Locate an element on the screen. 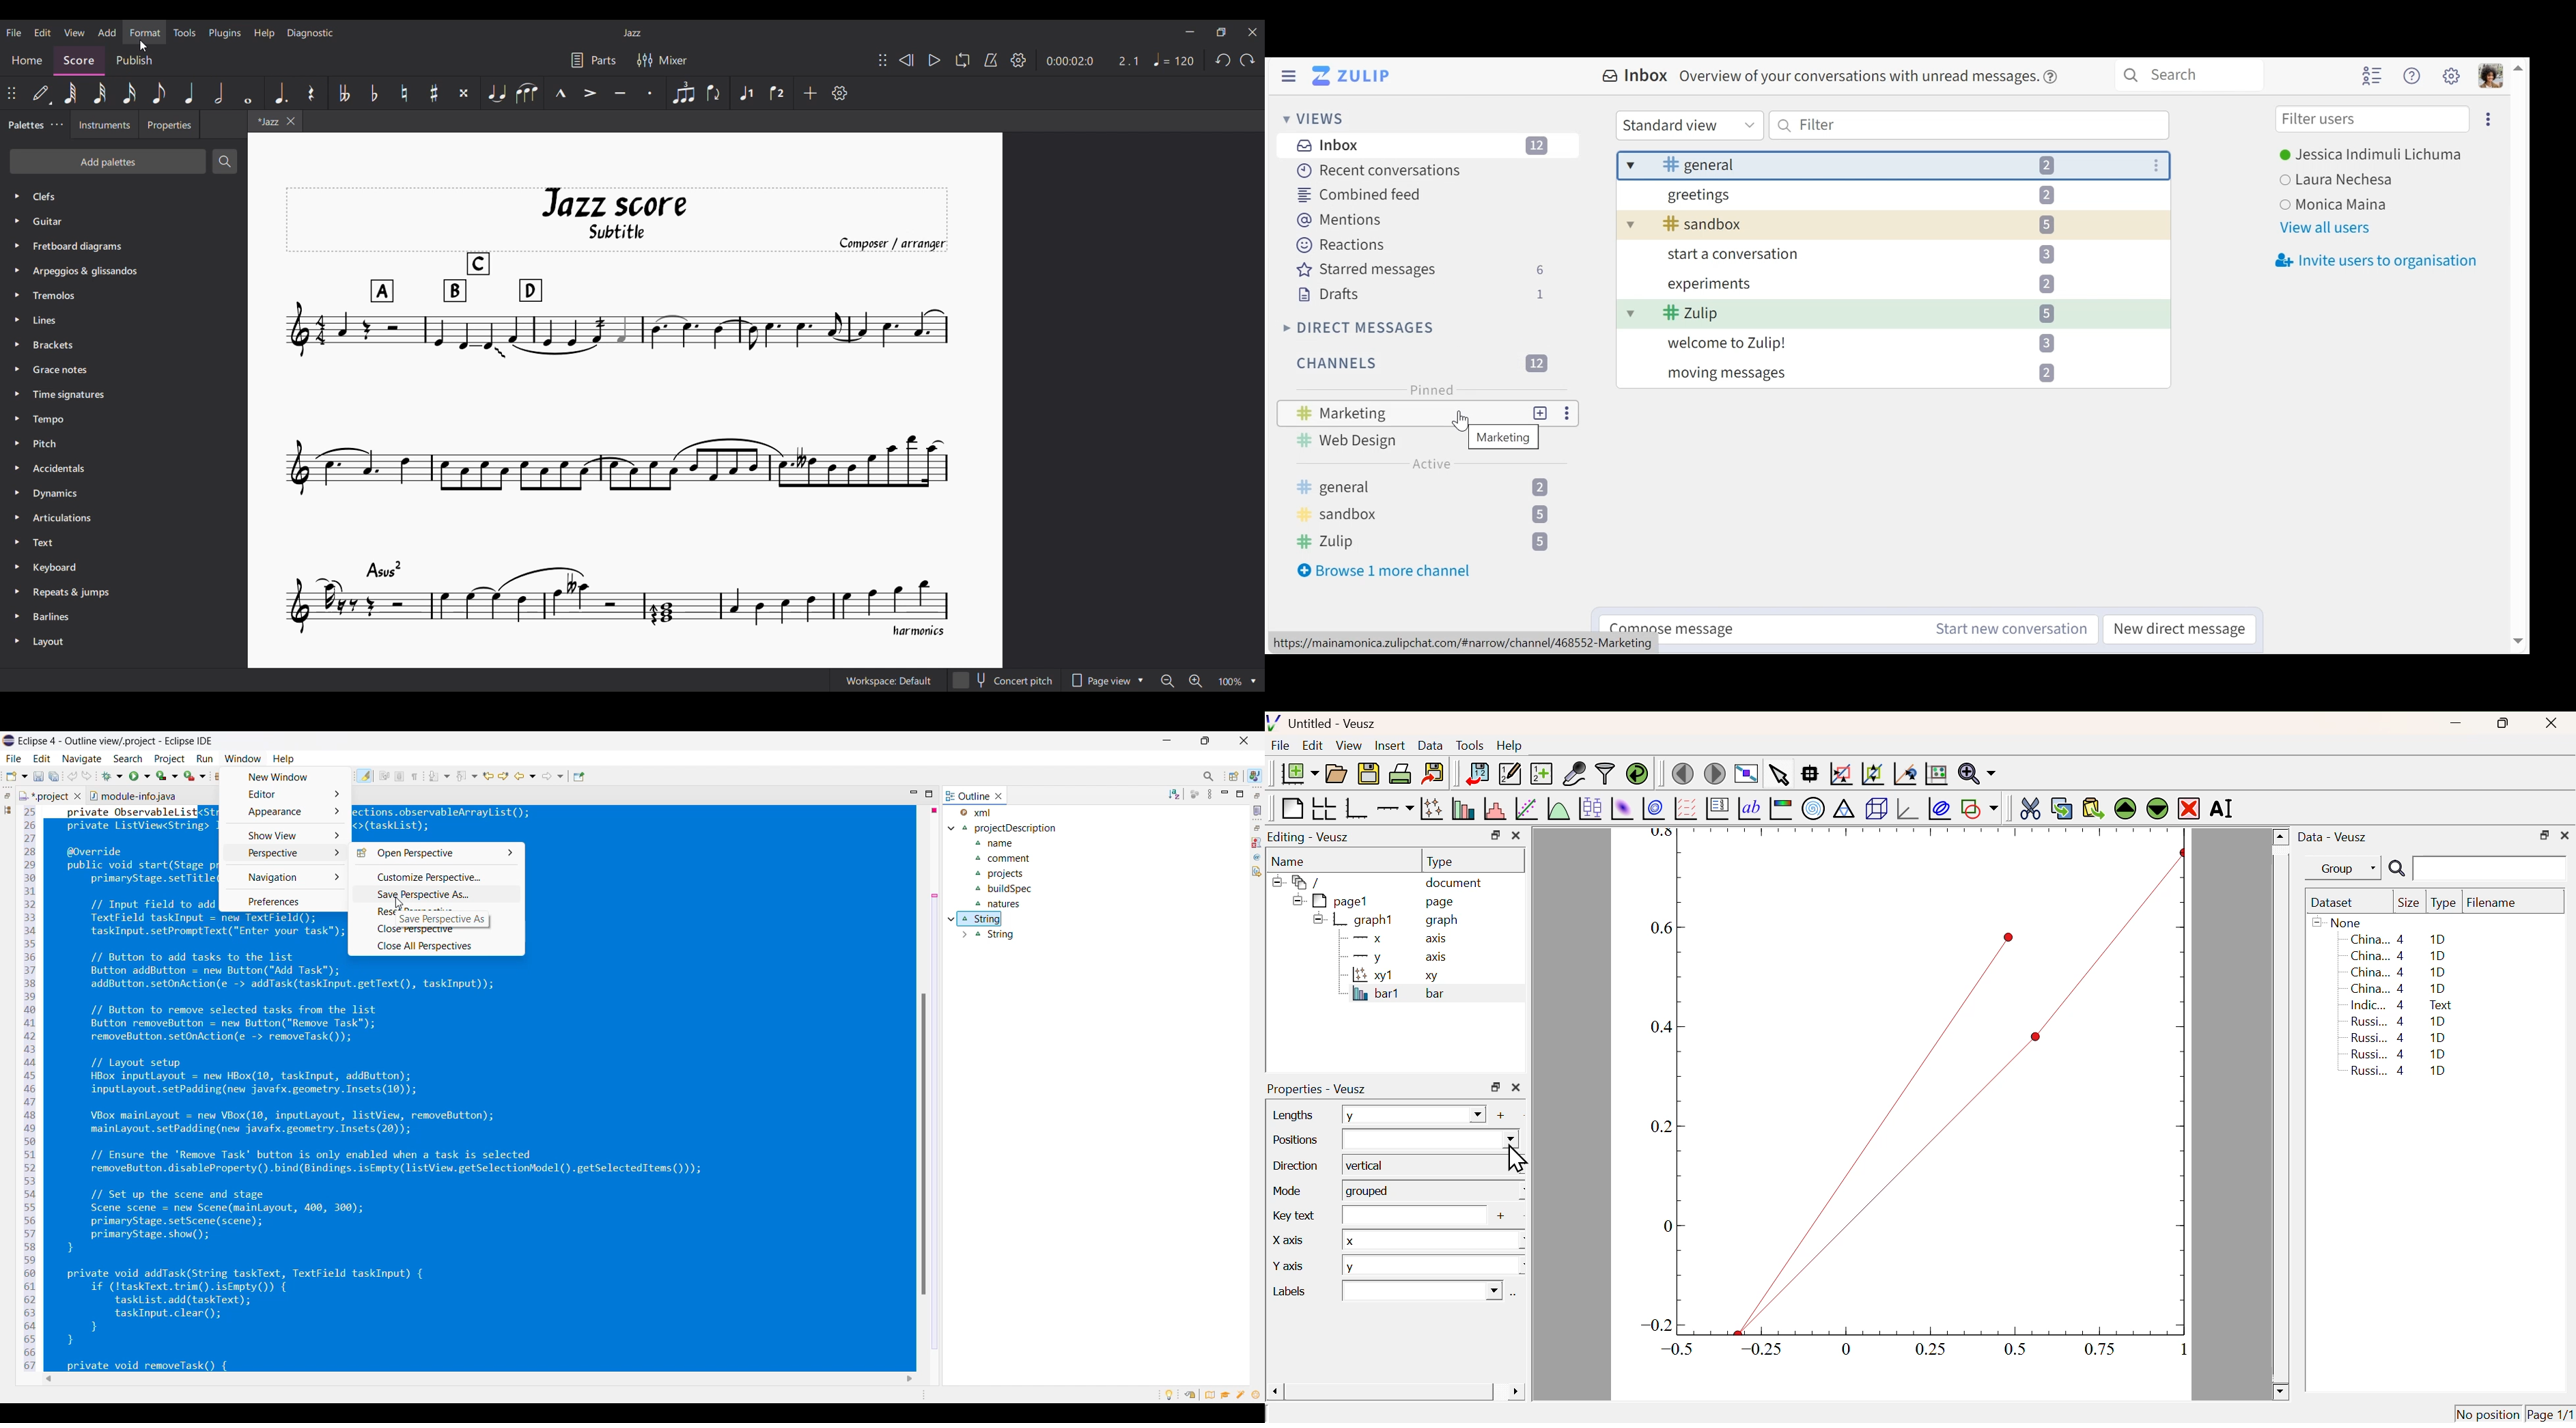  Change position is located at coordinates (11, 93).